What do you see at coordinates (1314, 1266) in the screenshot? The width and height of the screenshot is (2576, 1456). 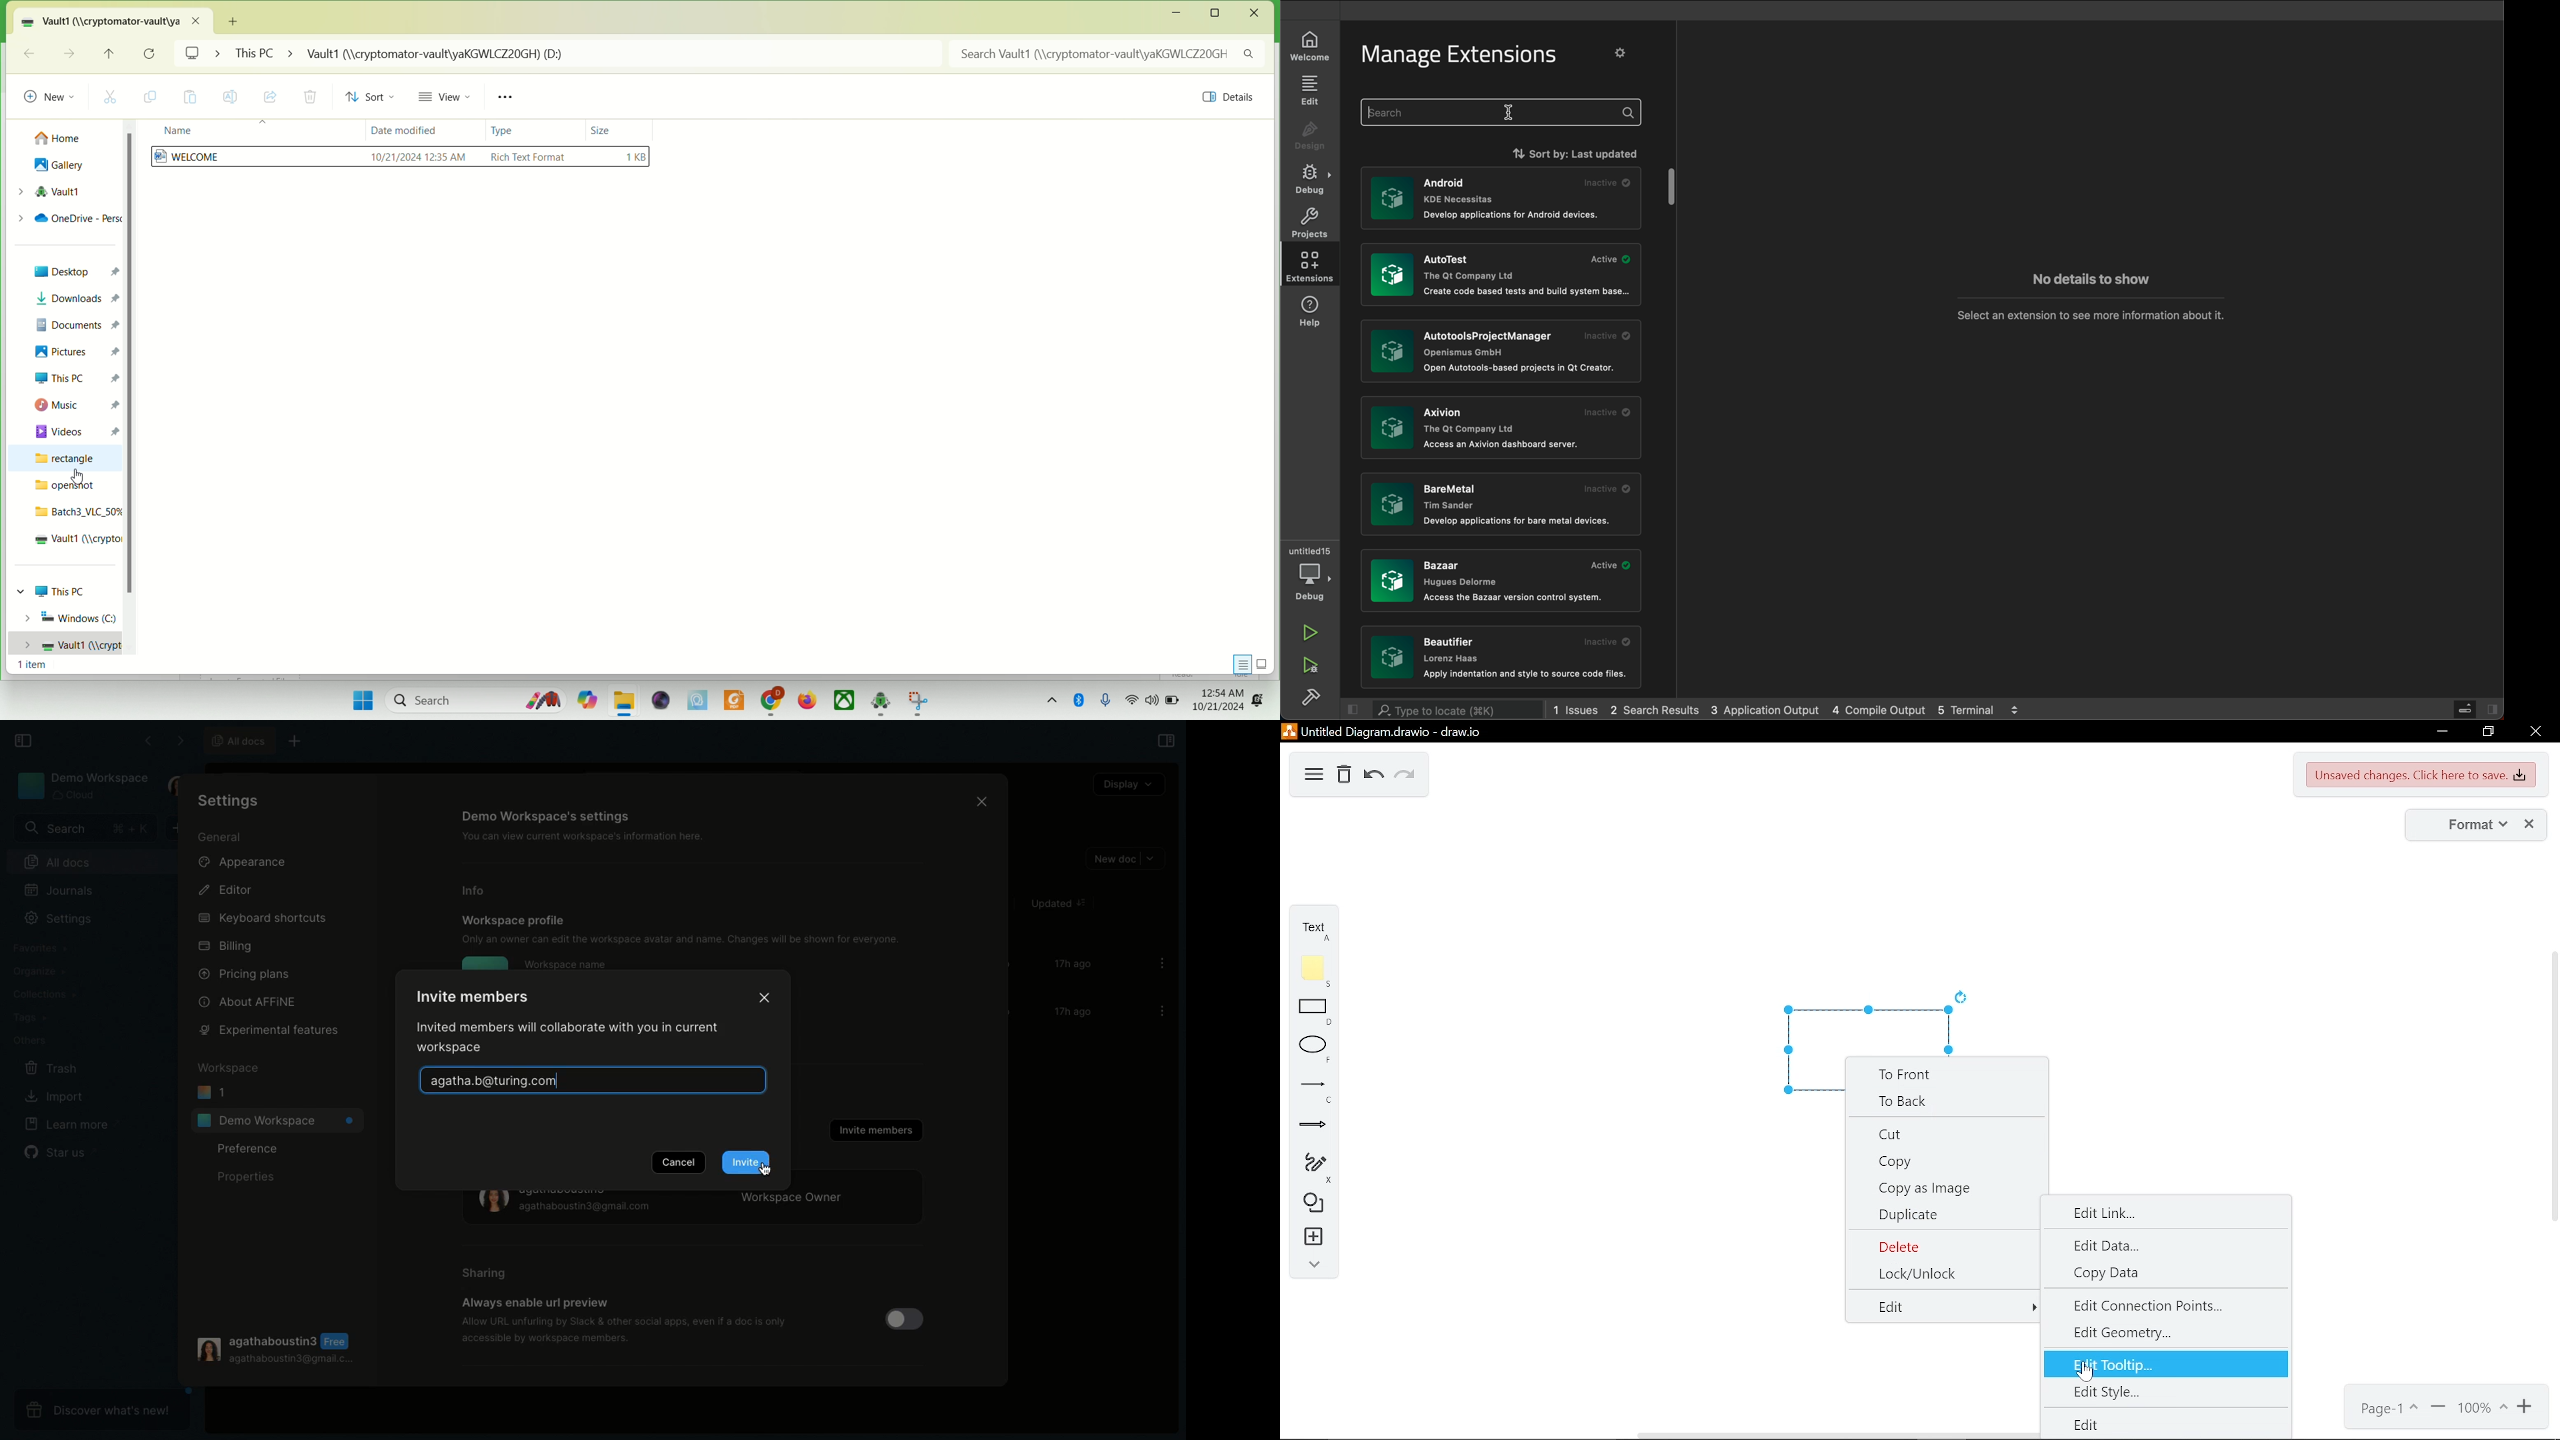 I see `collapse` at bounding box center [1314, 1266].